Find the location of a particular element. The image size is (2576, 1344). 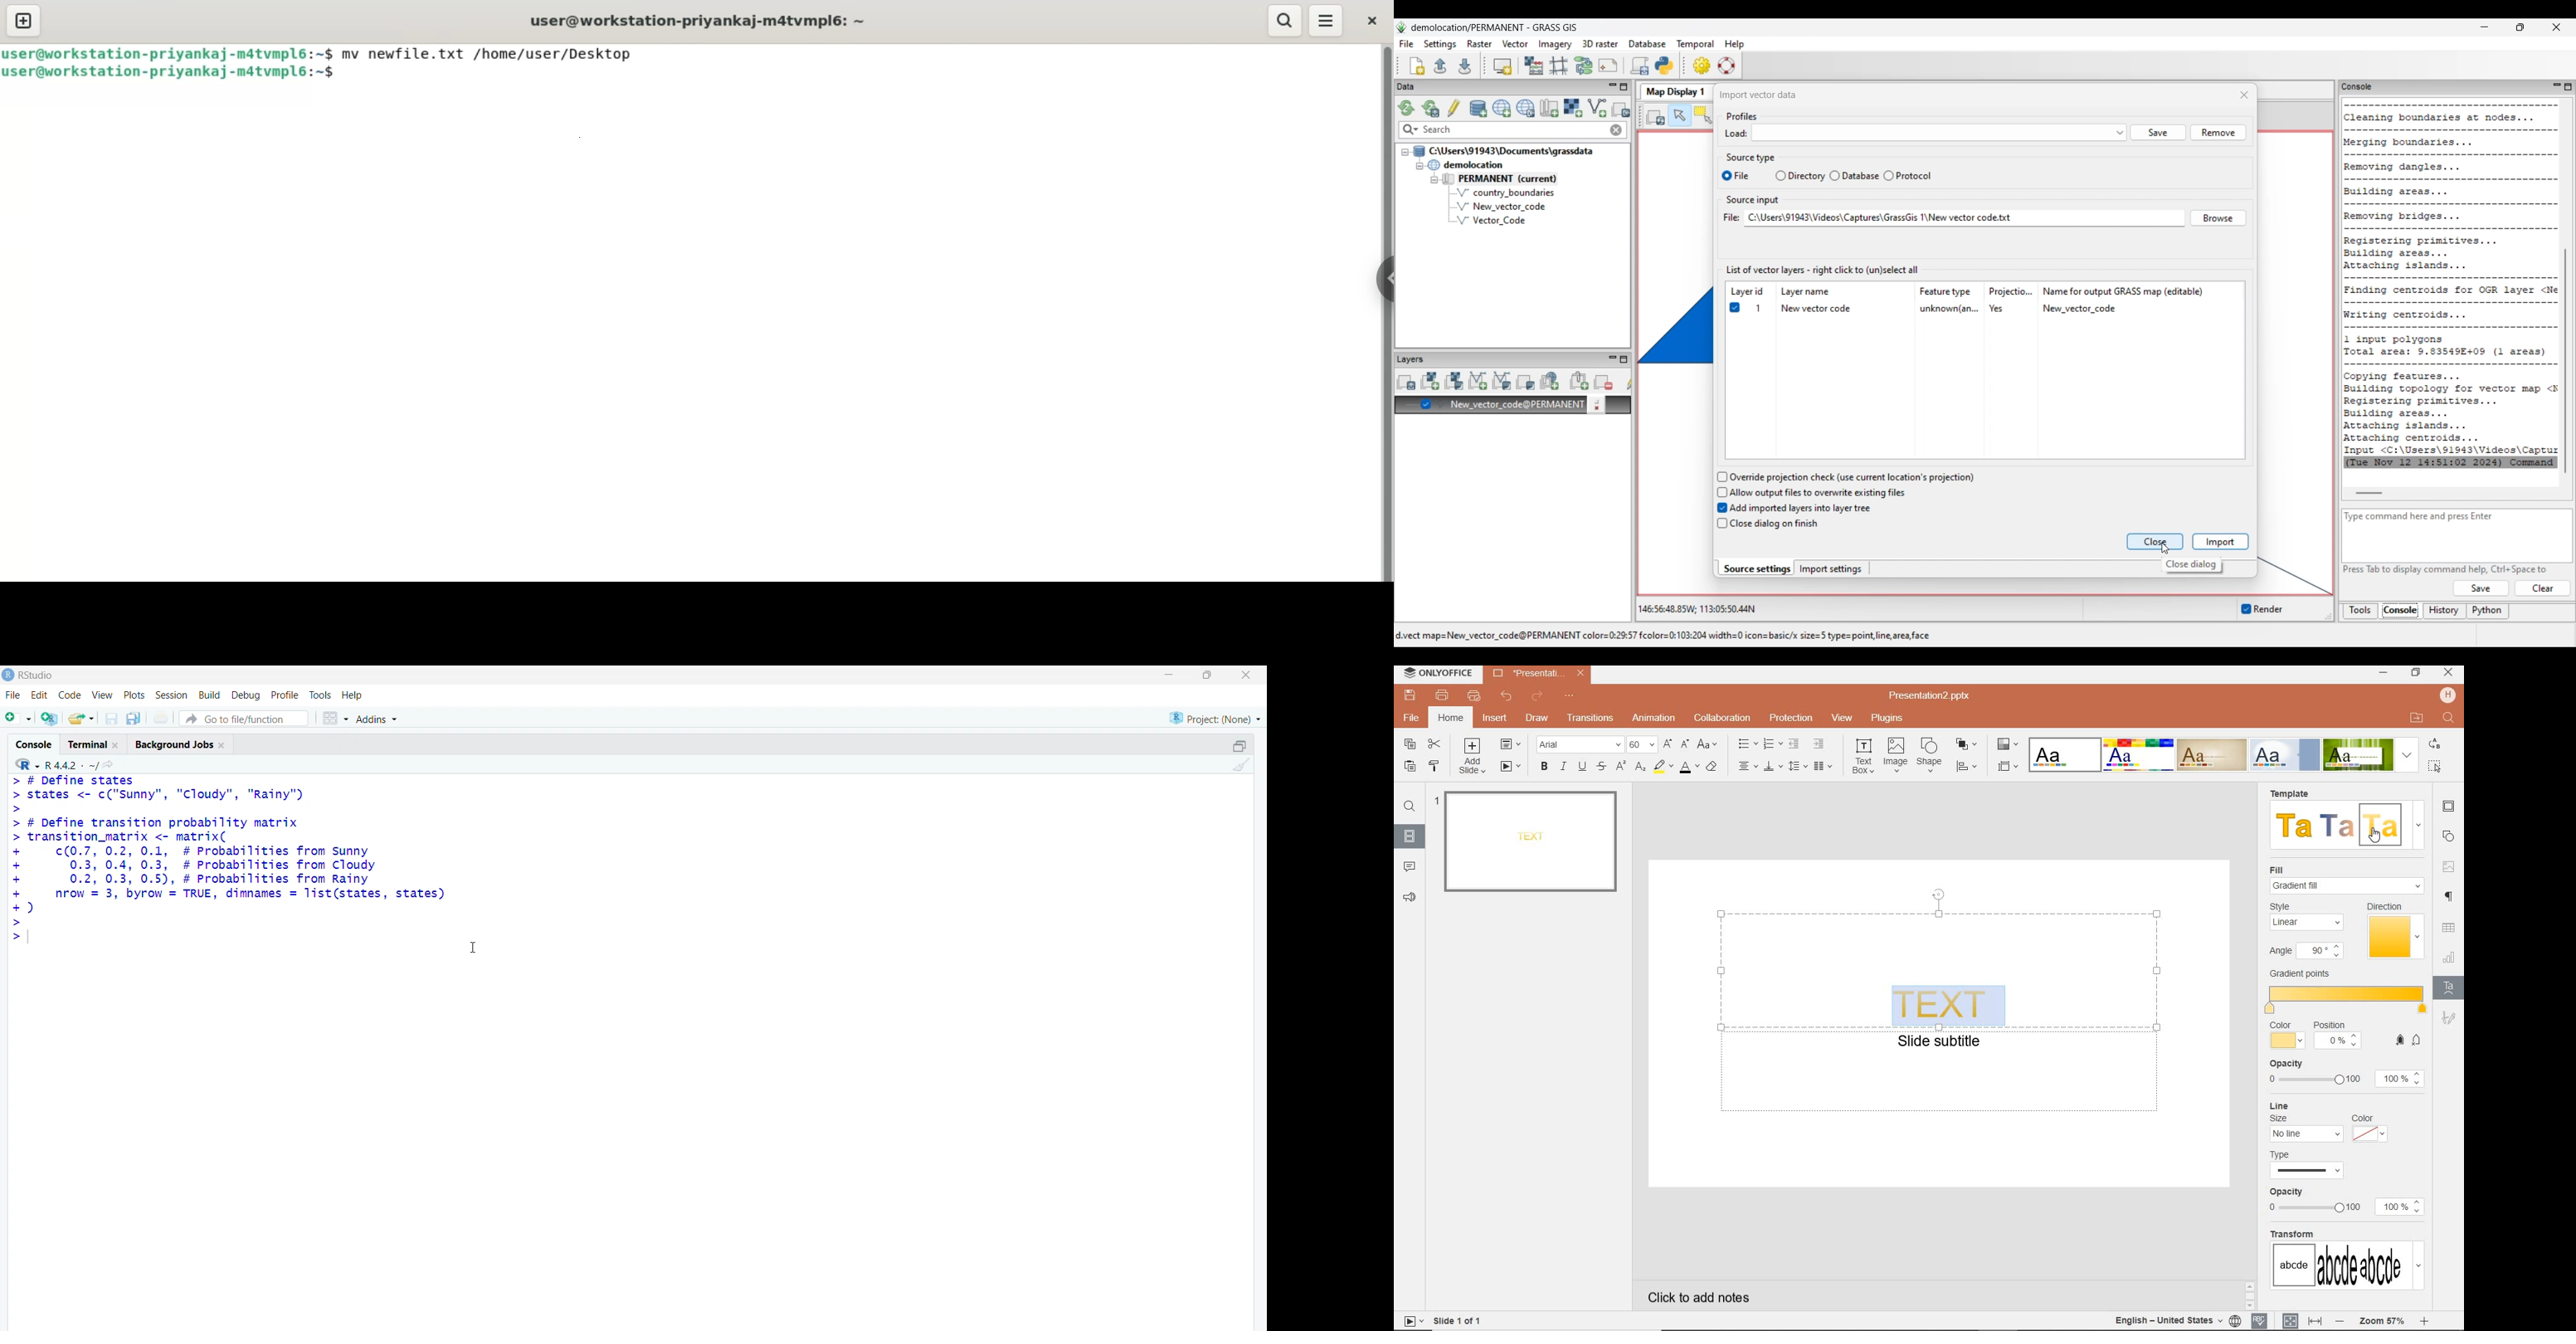

fit to width is located at coordinates (2317, 1321).